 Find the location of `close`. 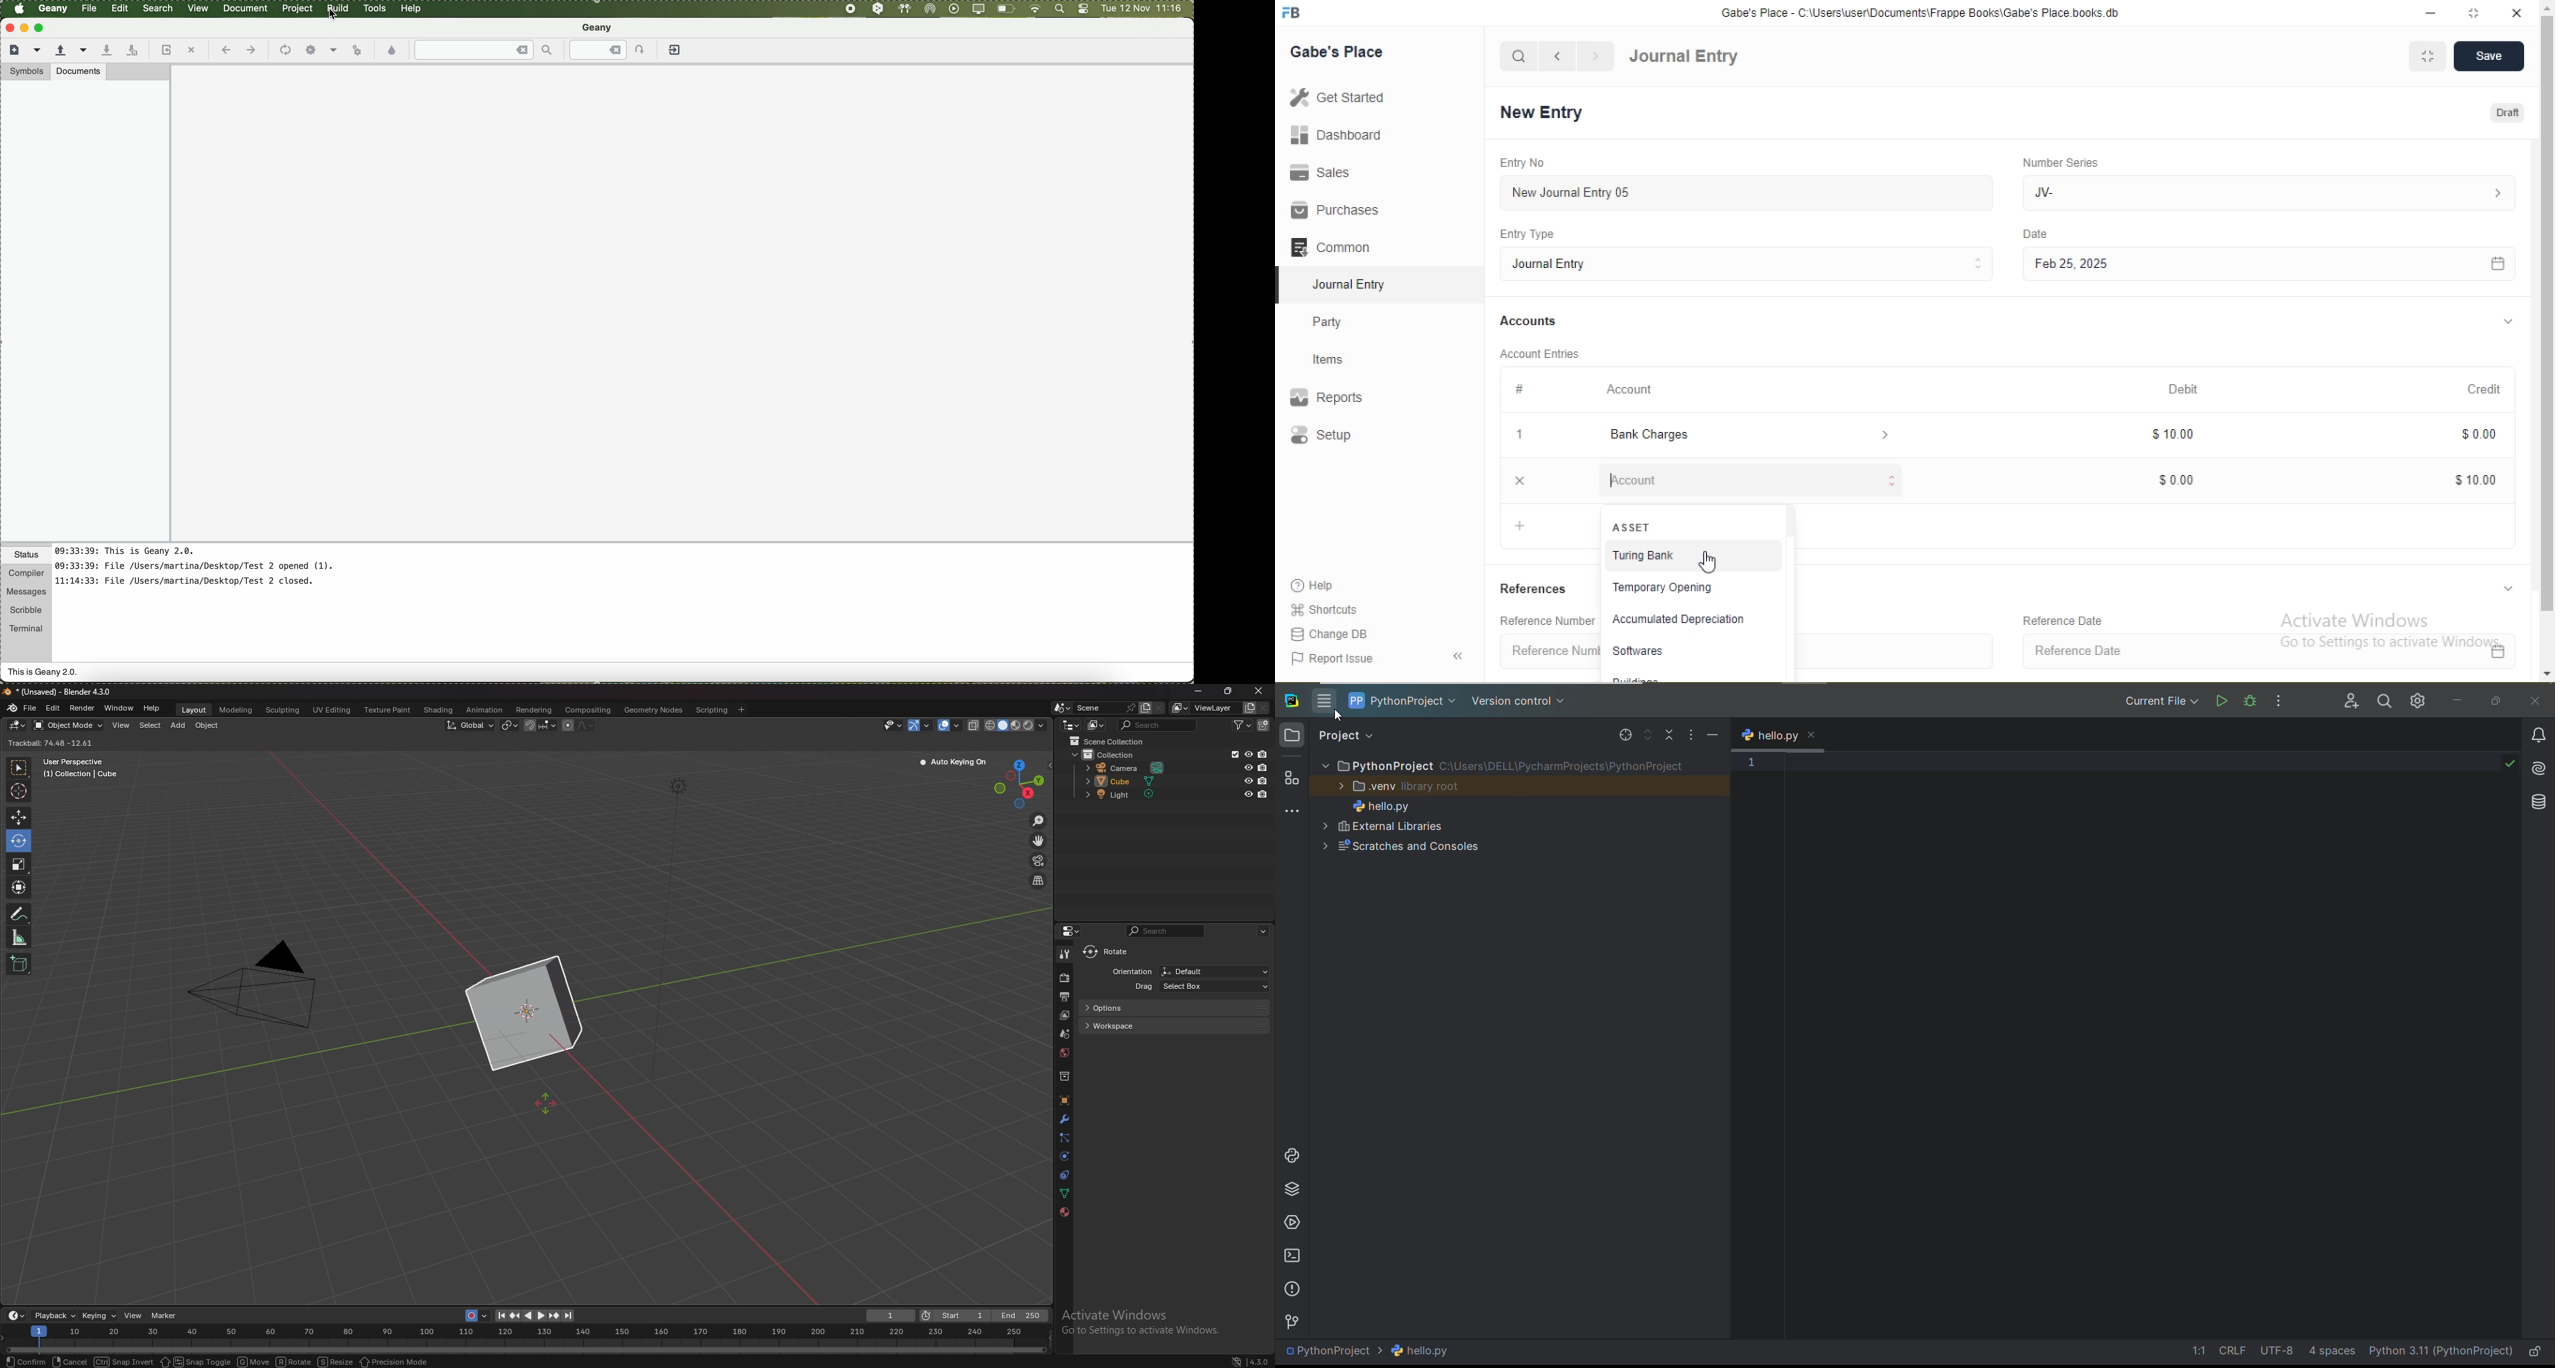

close is located at coordinates (2539, 701).